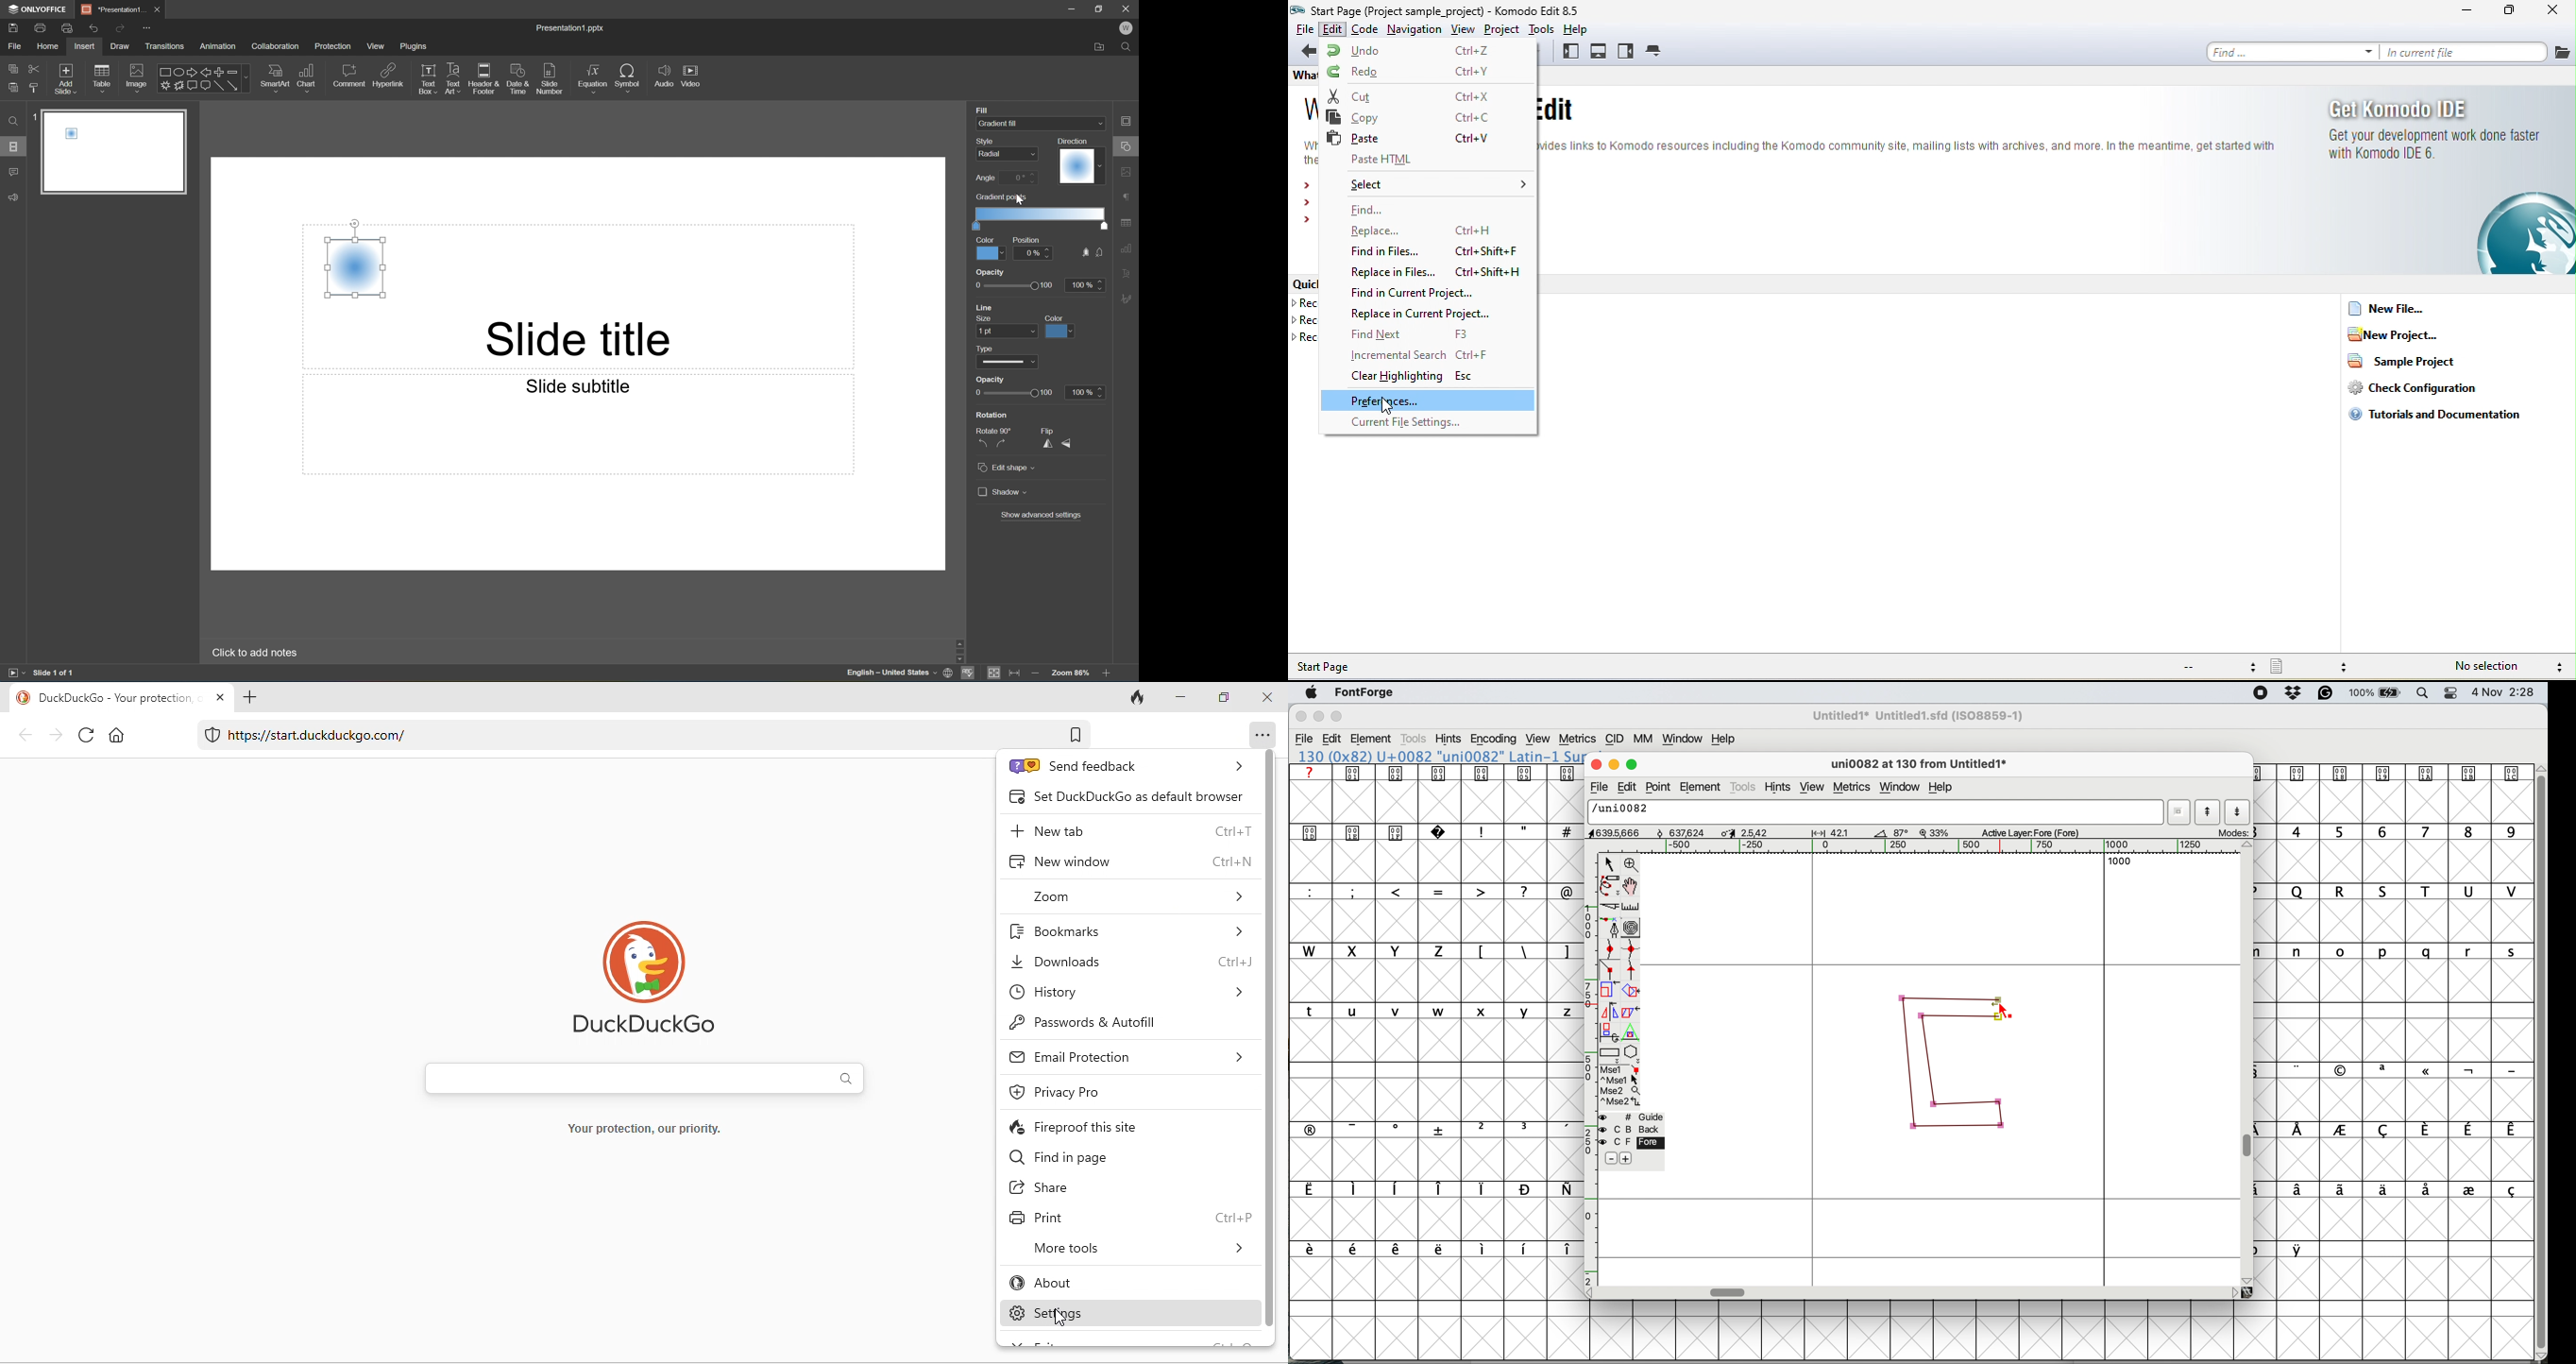  Describe the element at coordinates (1437, 891) in the screenshot. I see `special characters` at that location.